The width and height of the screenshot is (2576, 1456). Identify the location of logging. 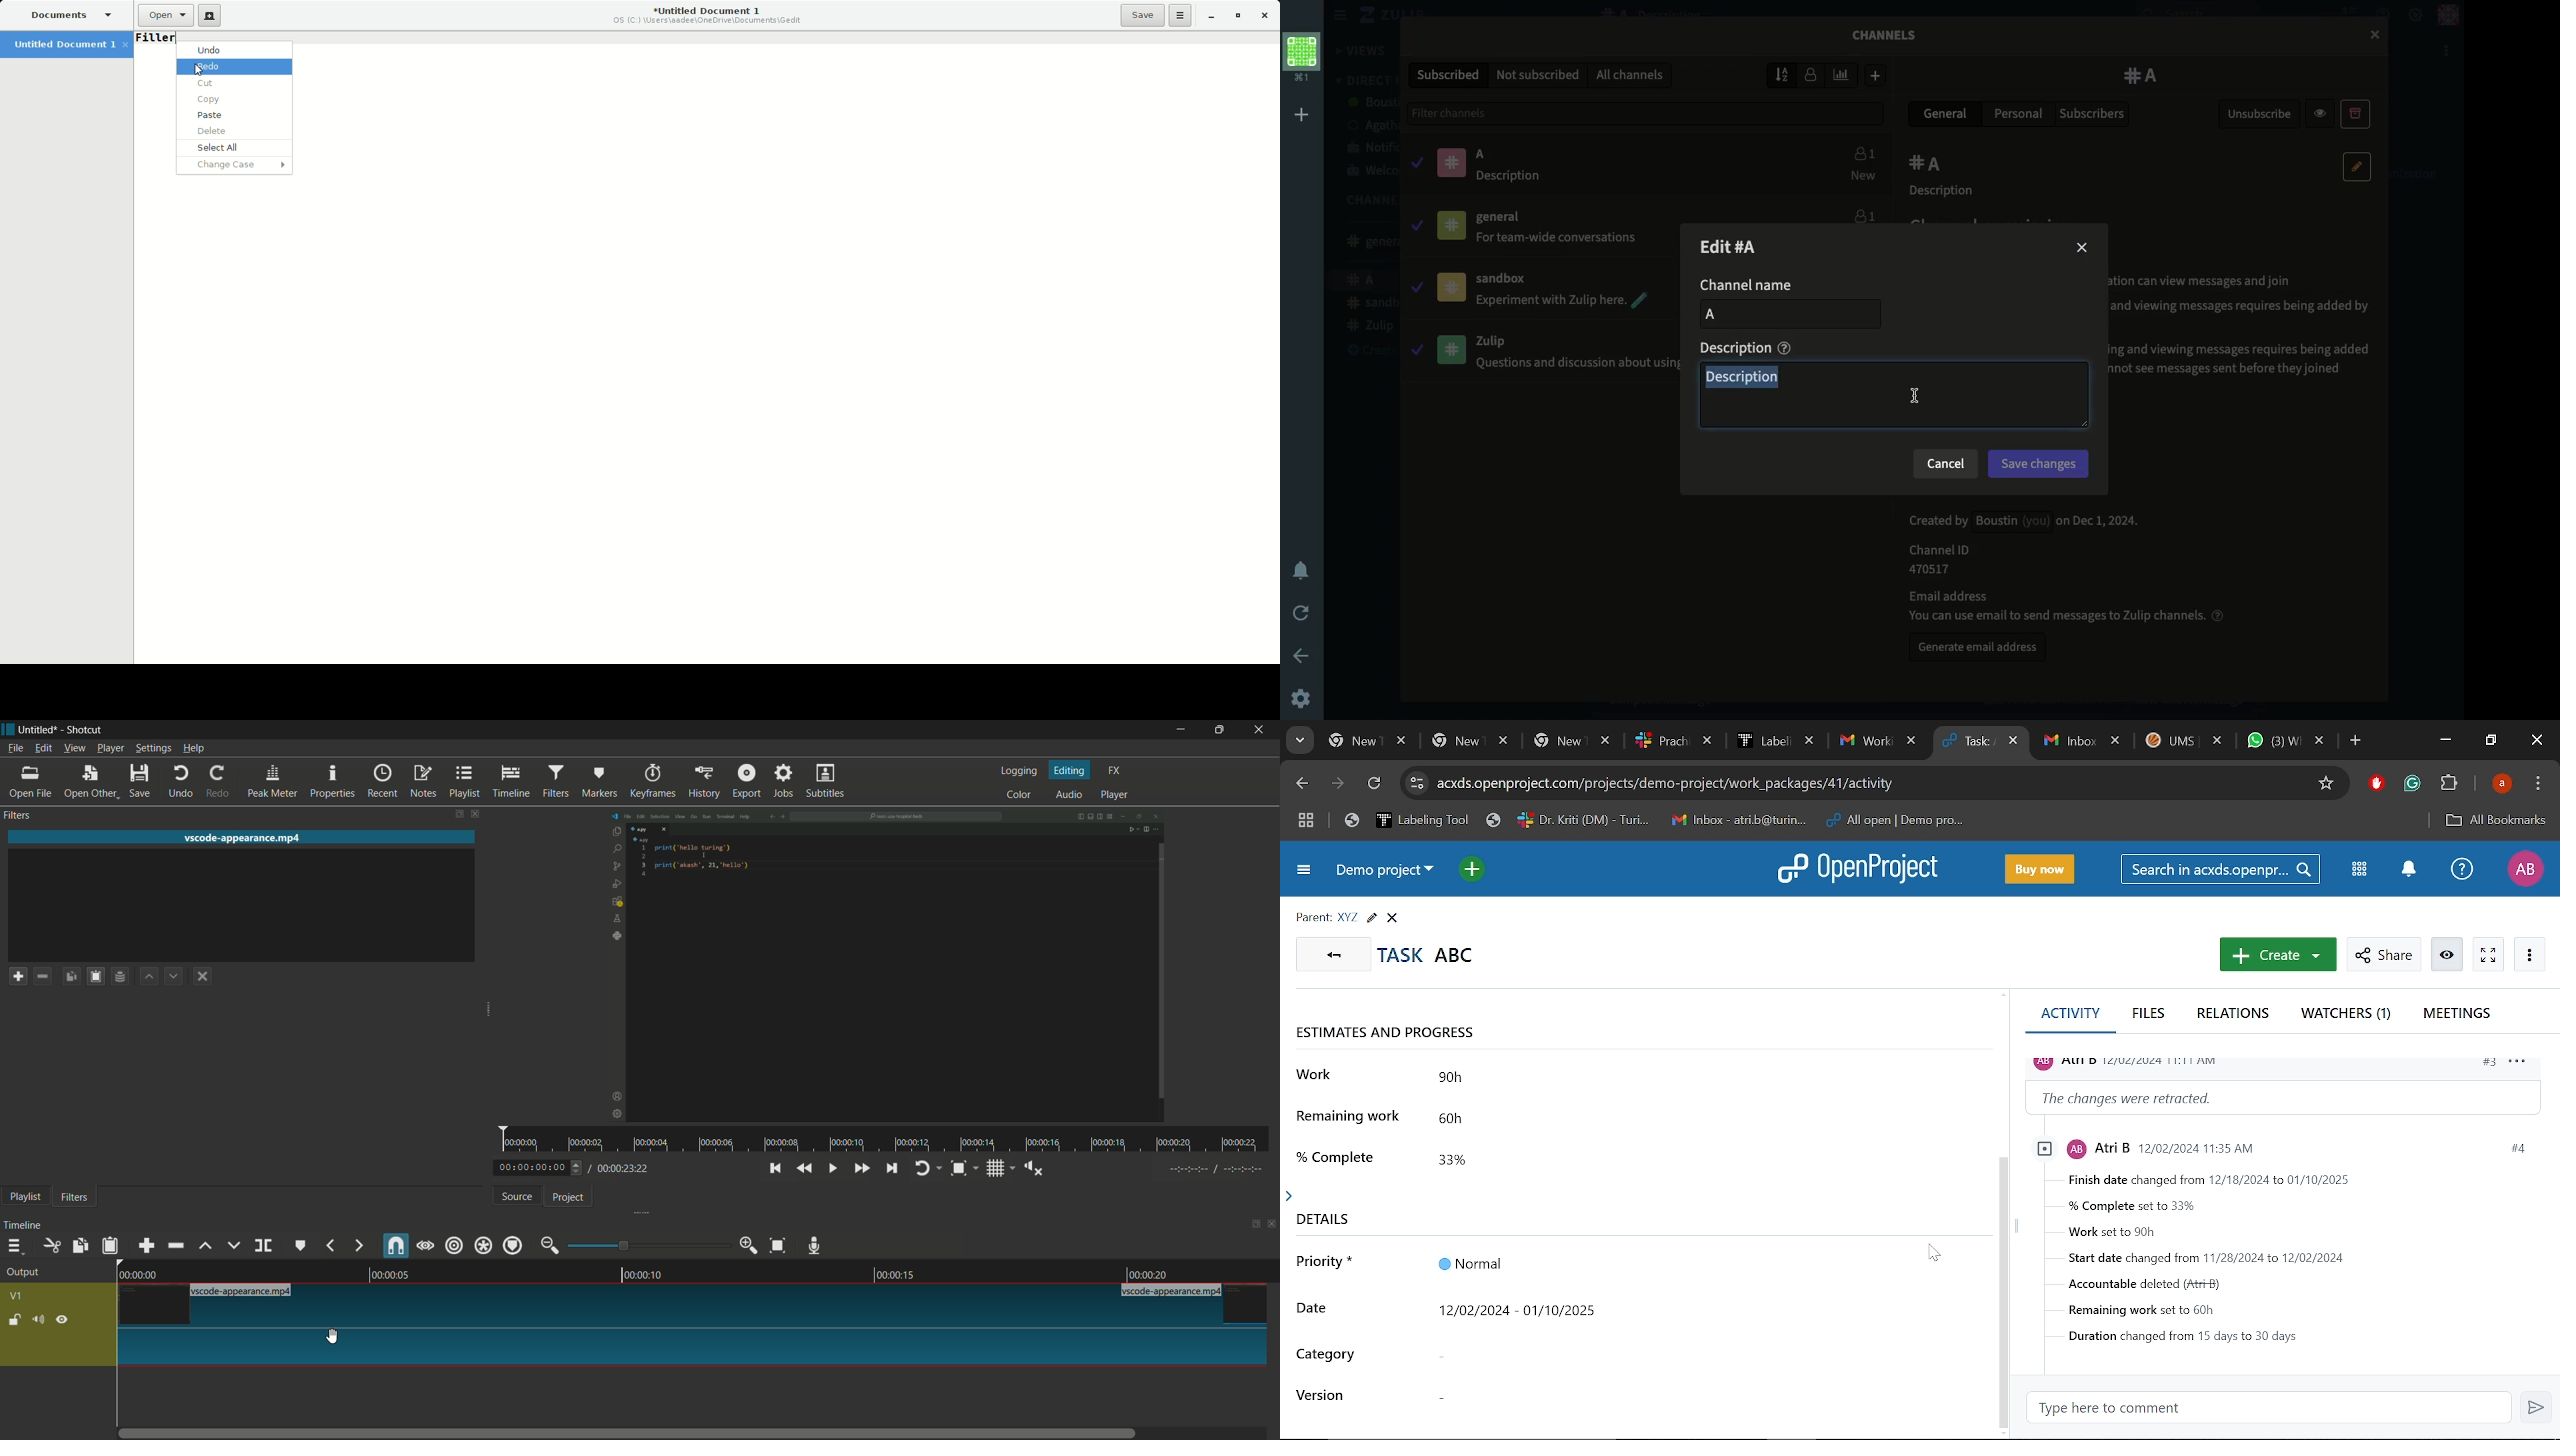
(1019, 772).